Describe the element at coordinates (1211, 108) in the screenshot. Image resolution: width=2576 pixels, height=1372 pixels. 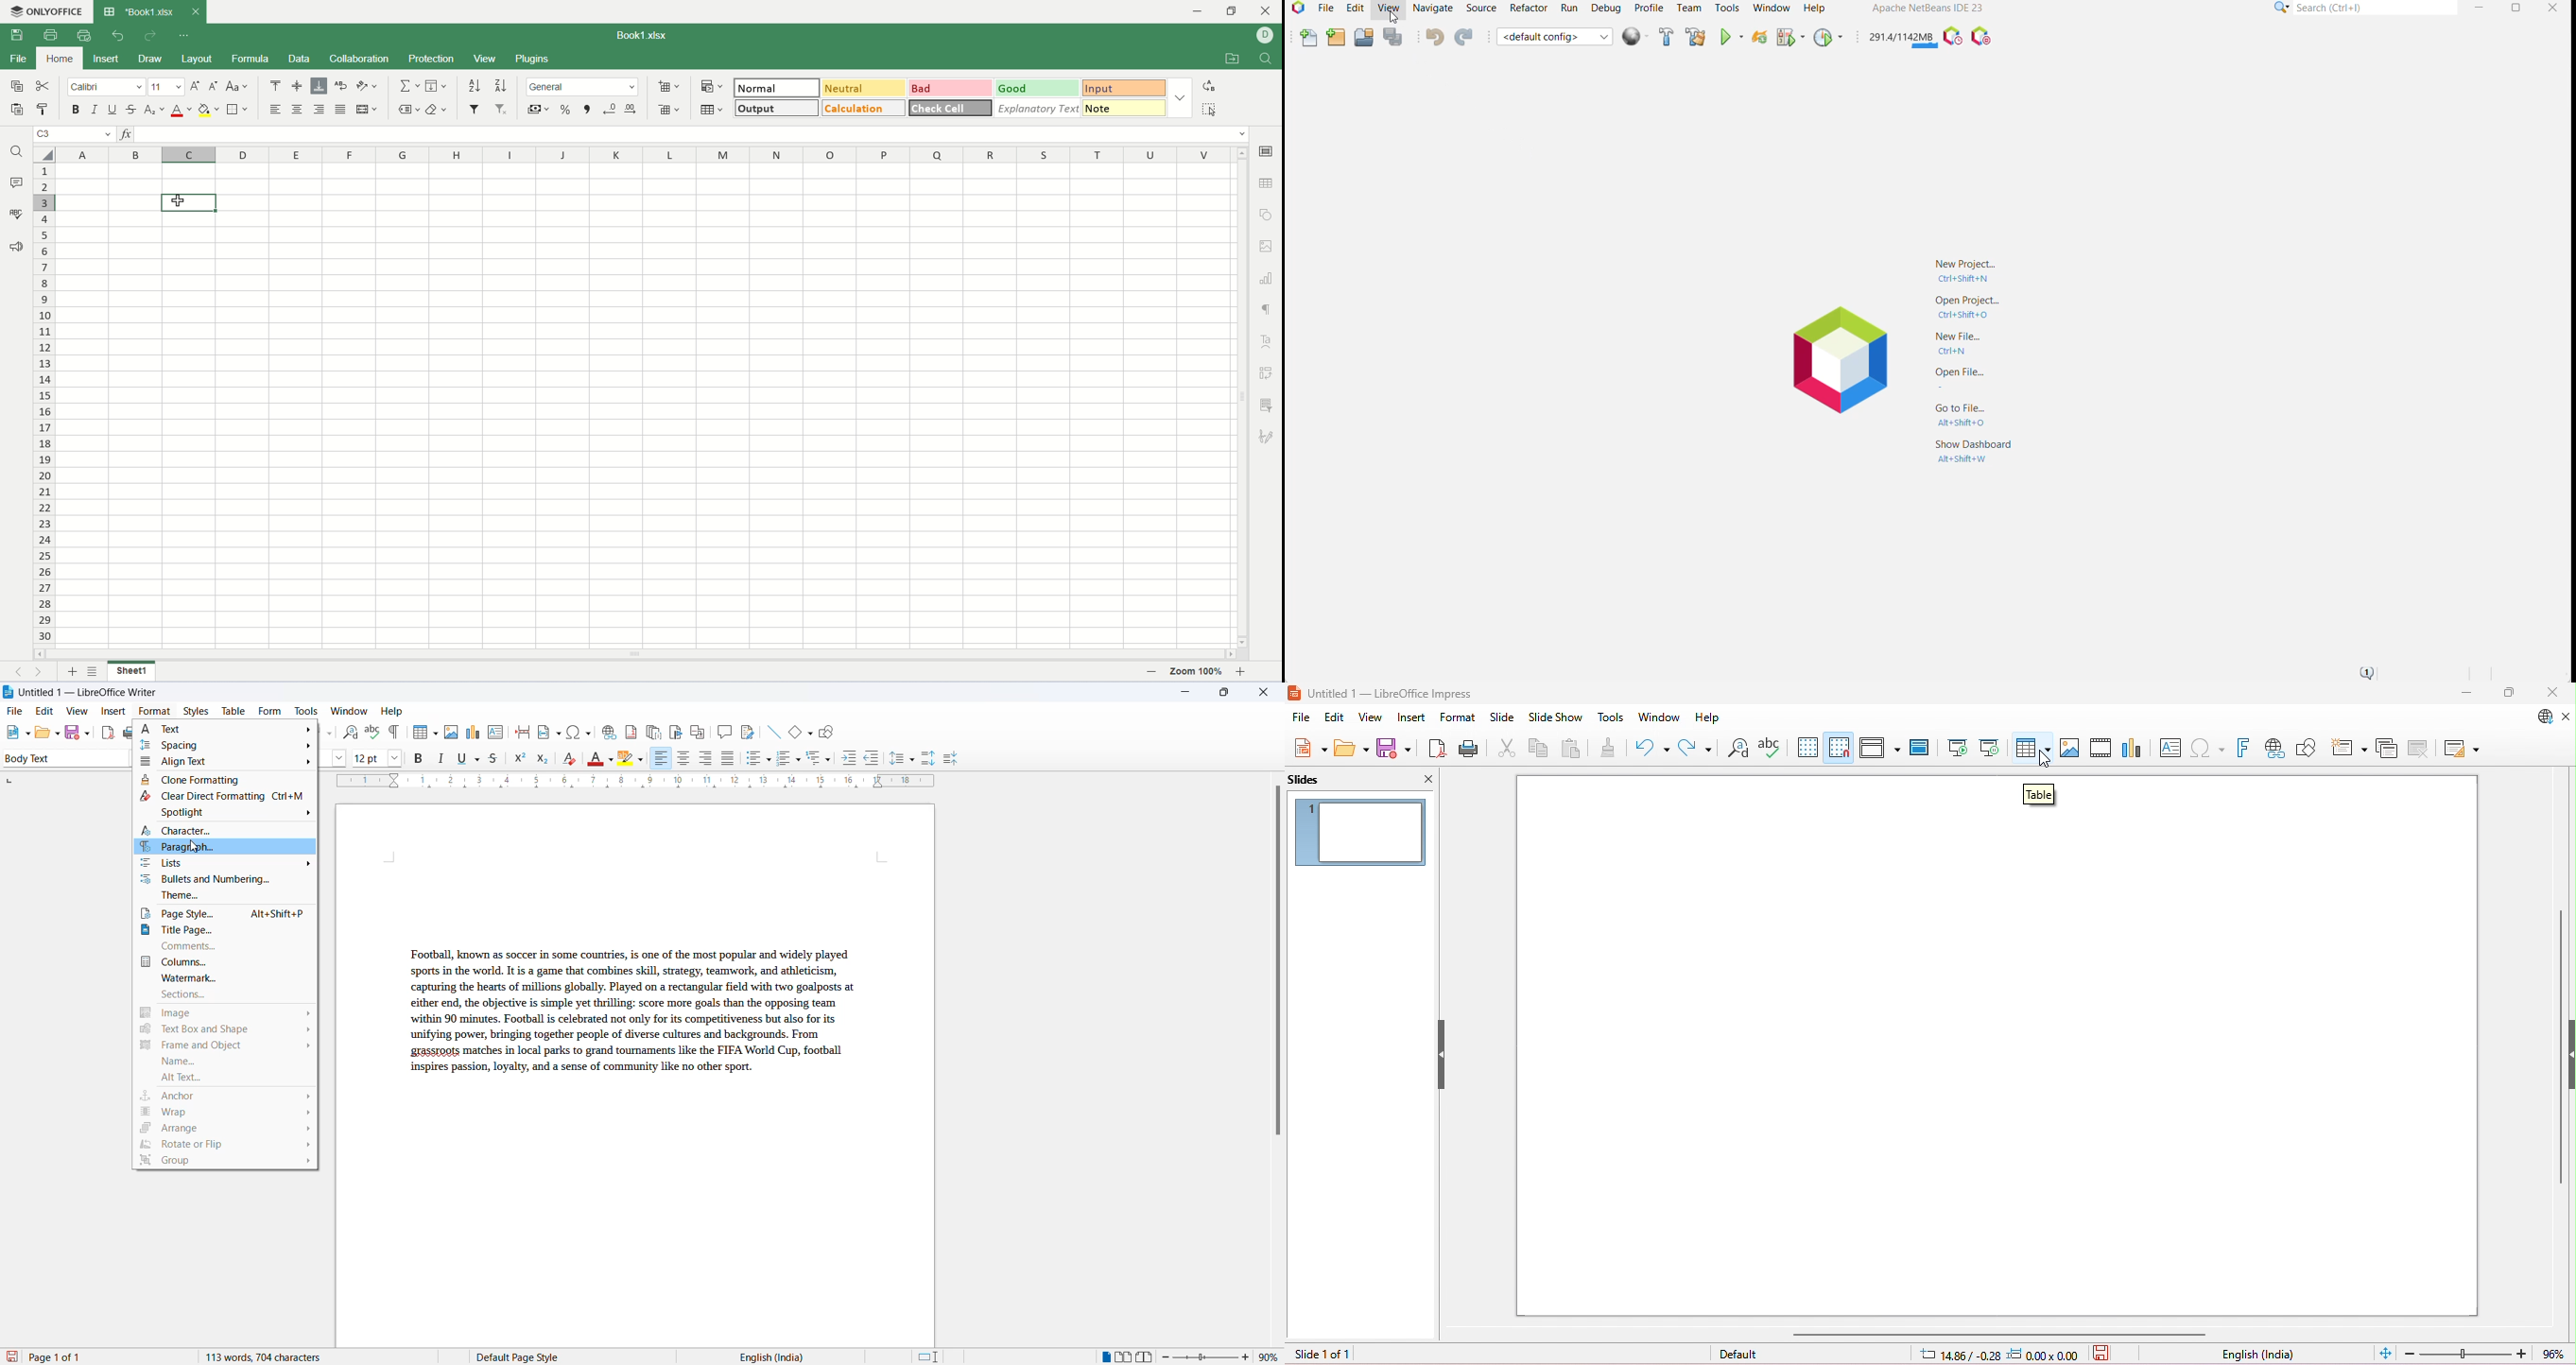
I see `select all` at that location.